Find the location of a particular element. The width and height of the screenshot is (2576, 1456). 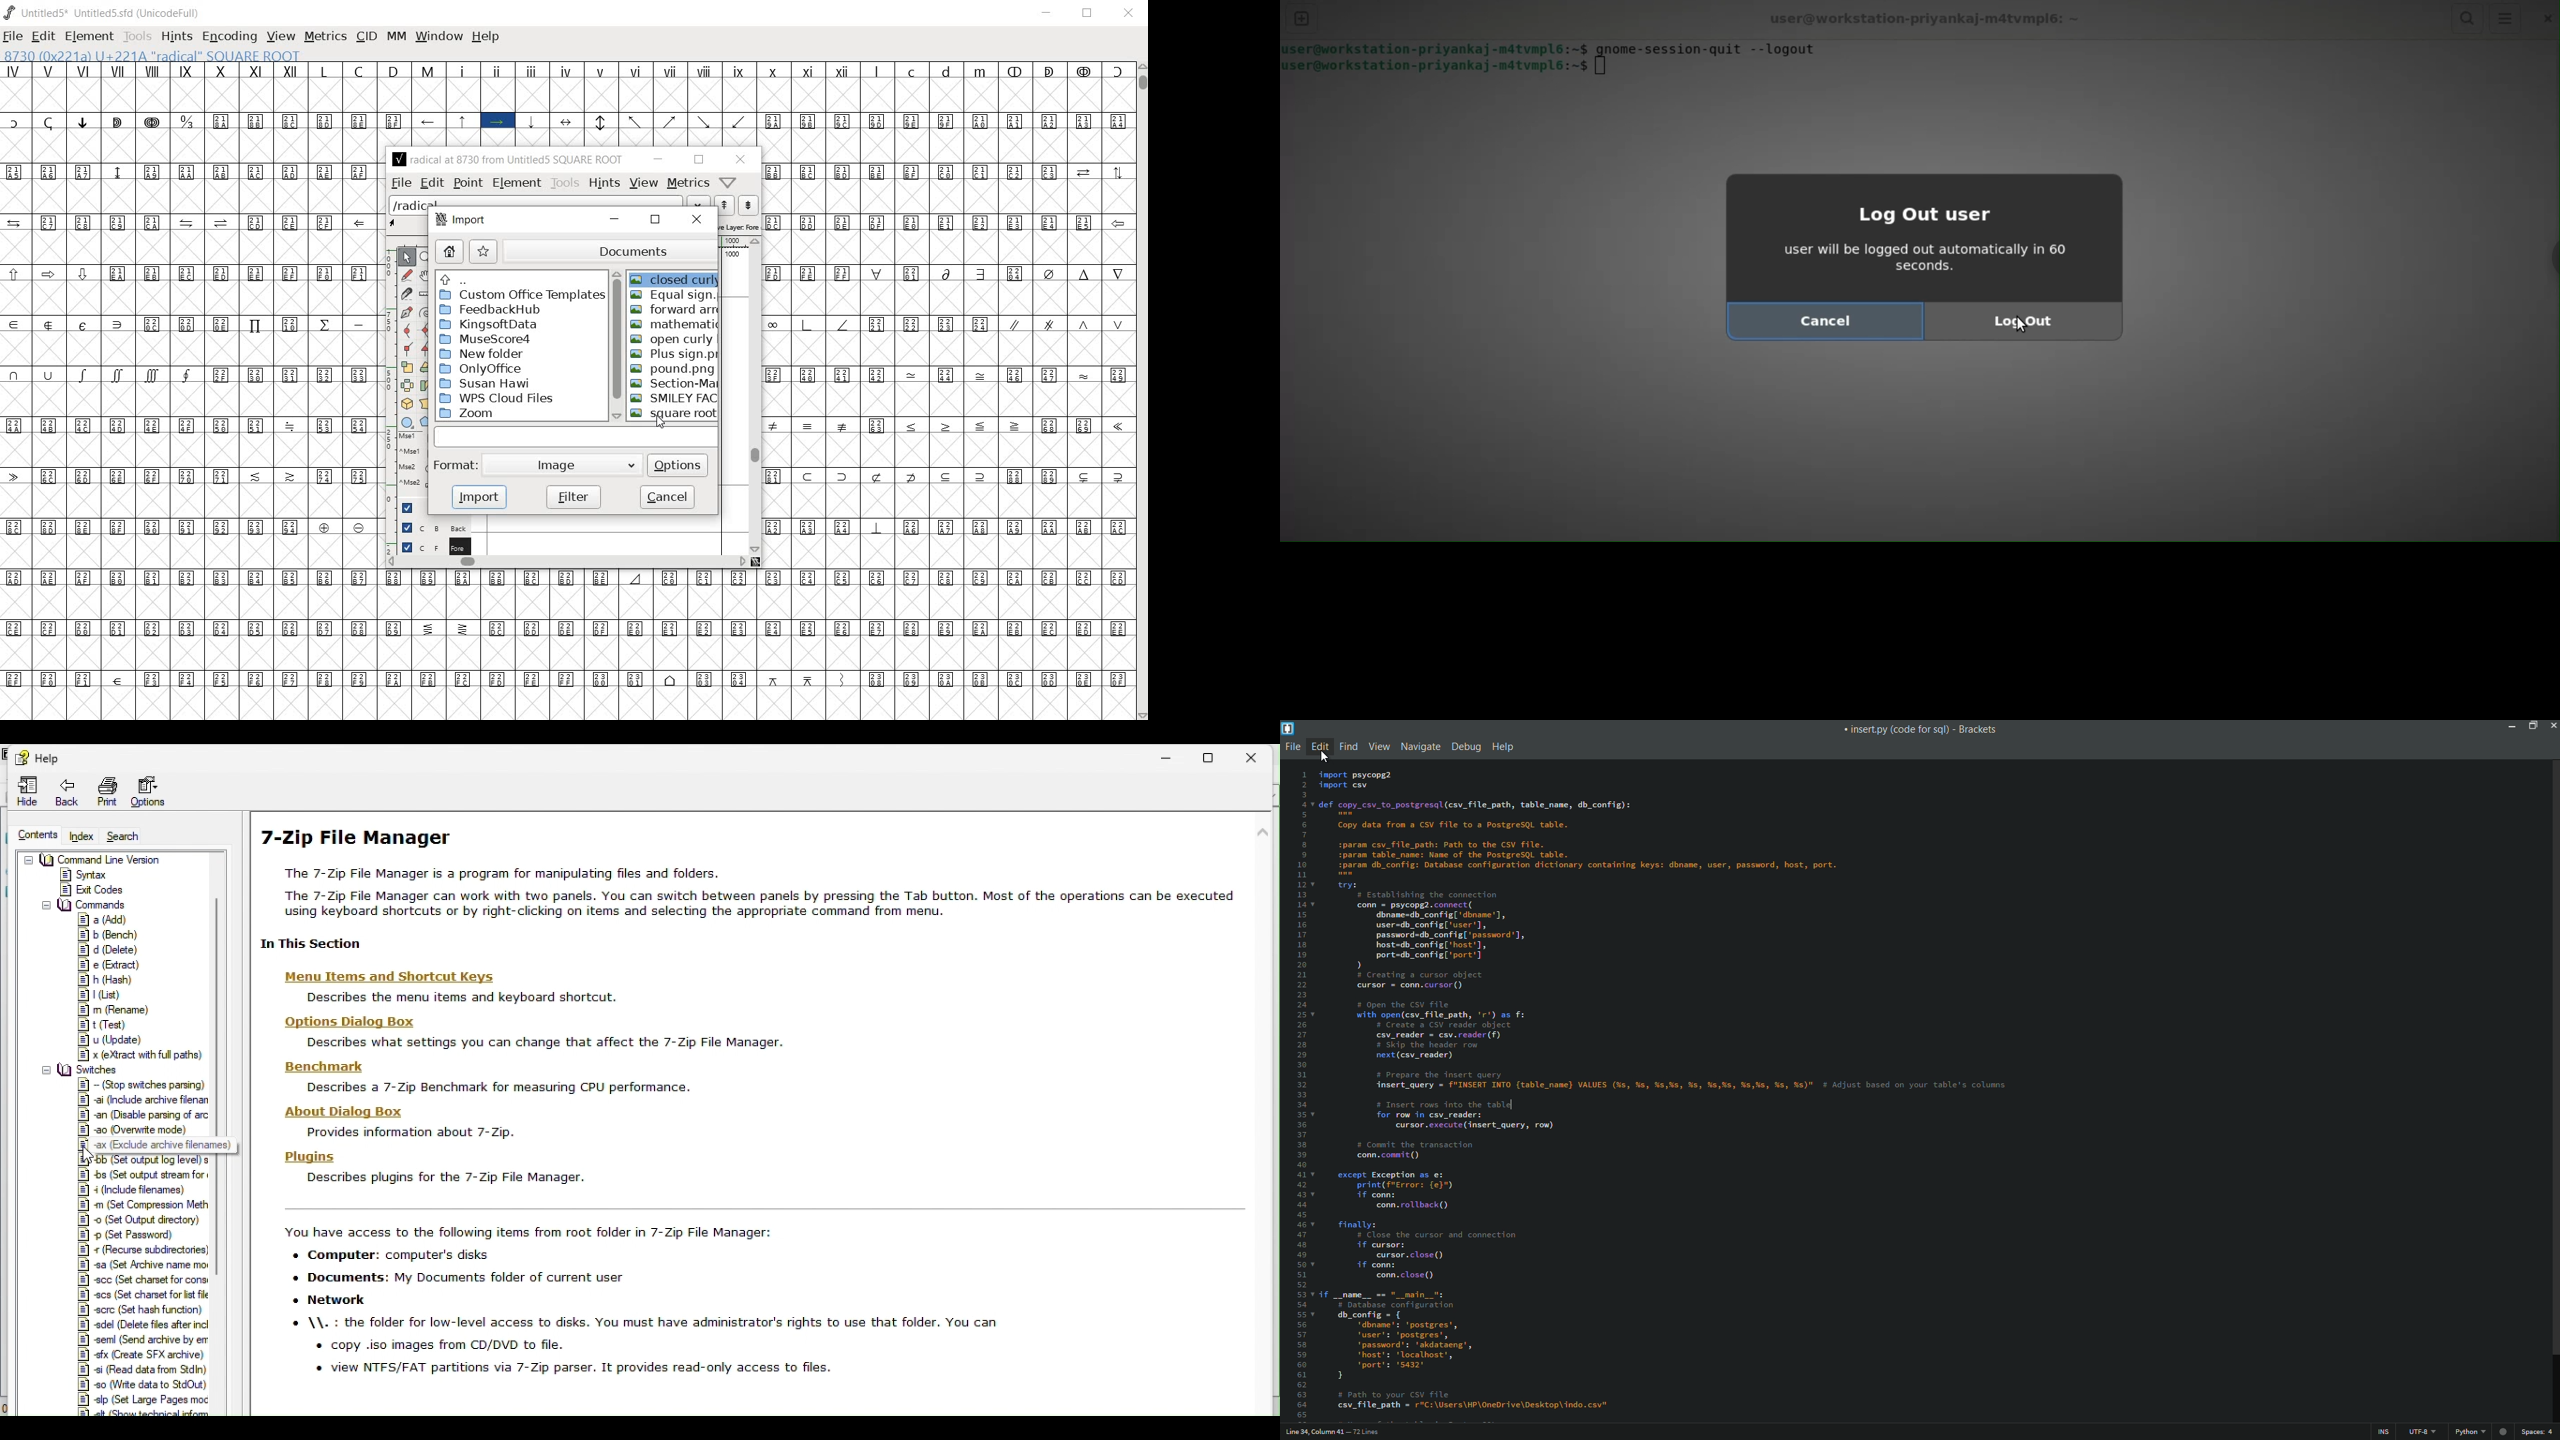

FeedbackHub is located at coordinates (491, 310).